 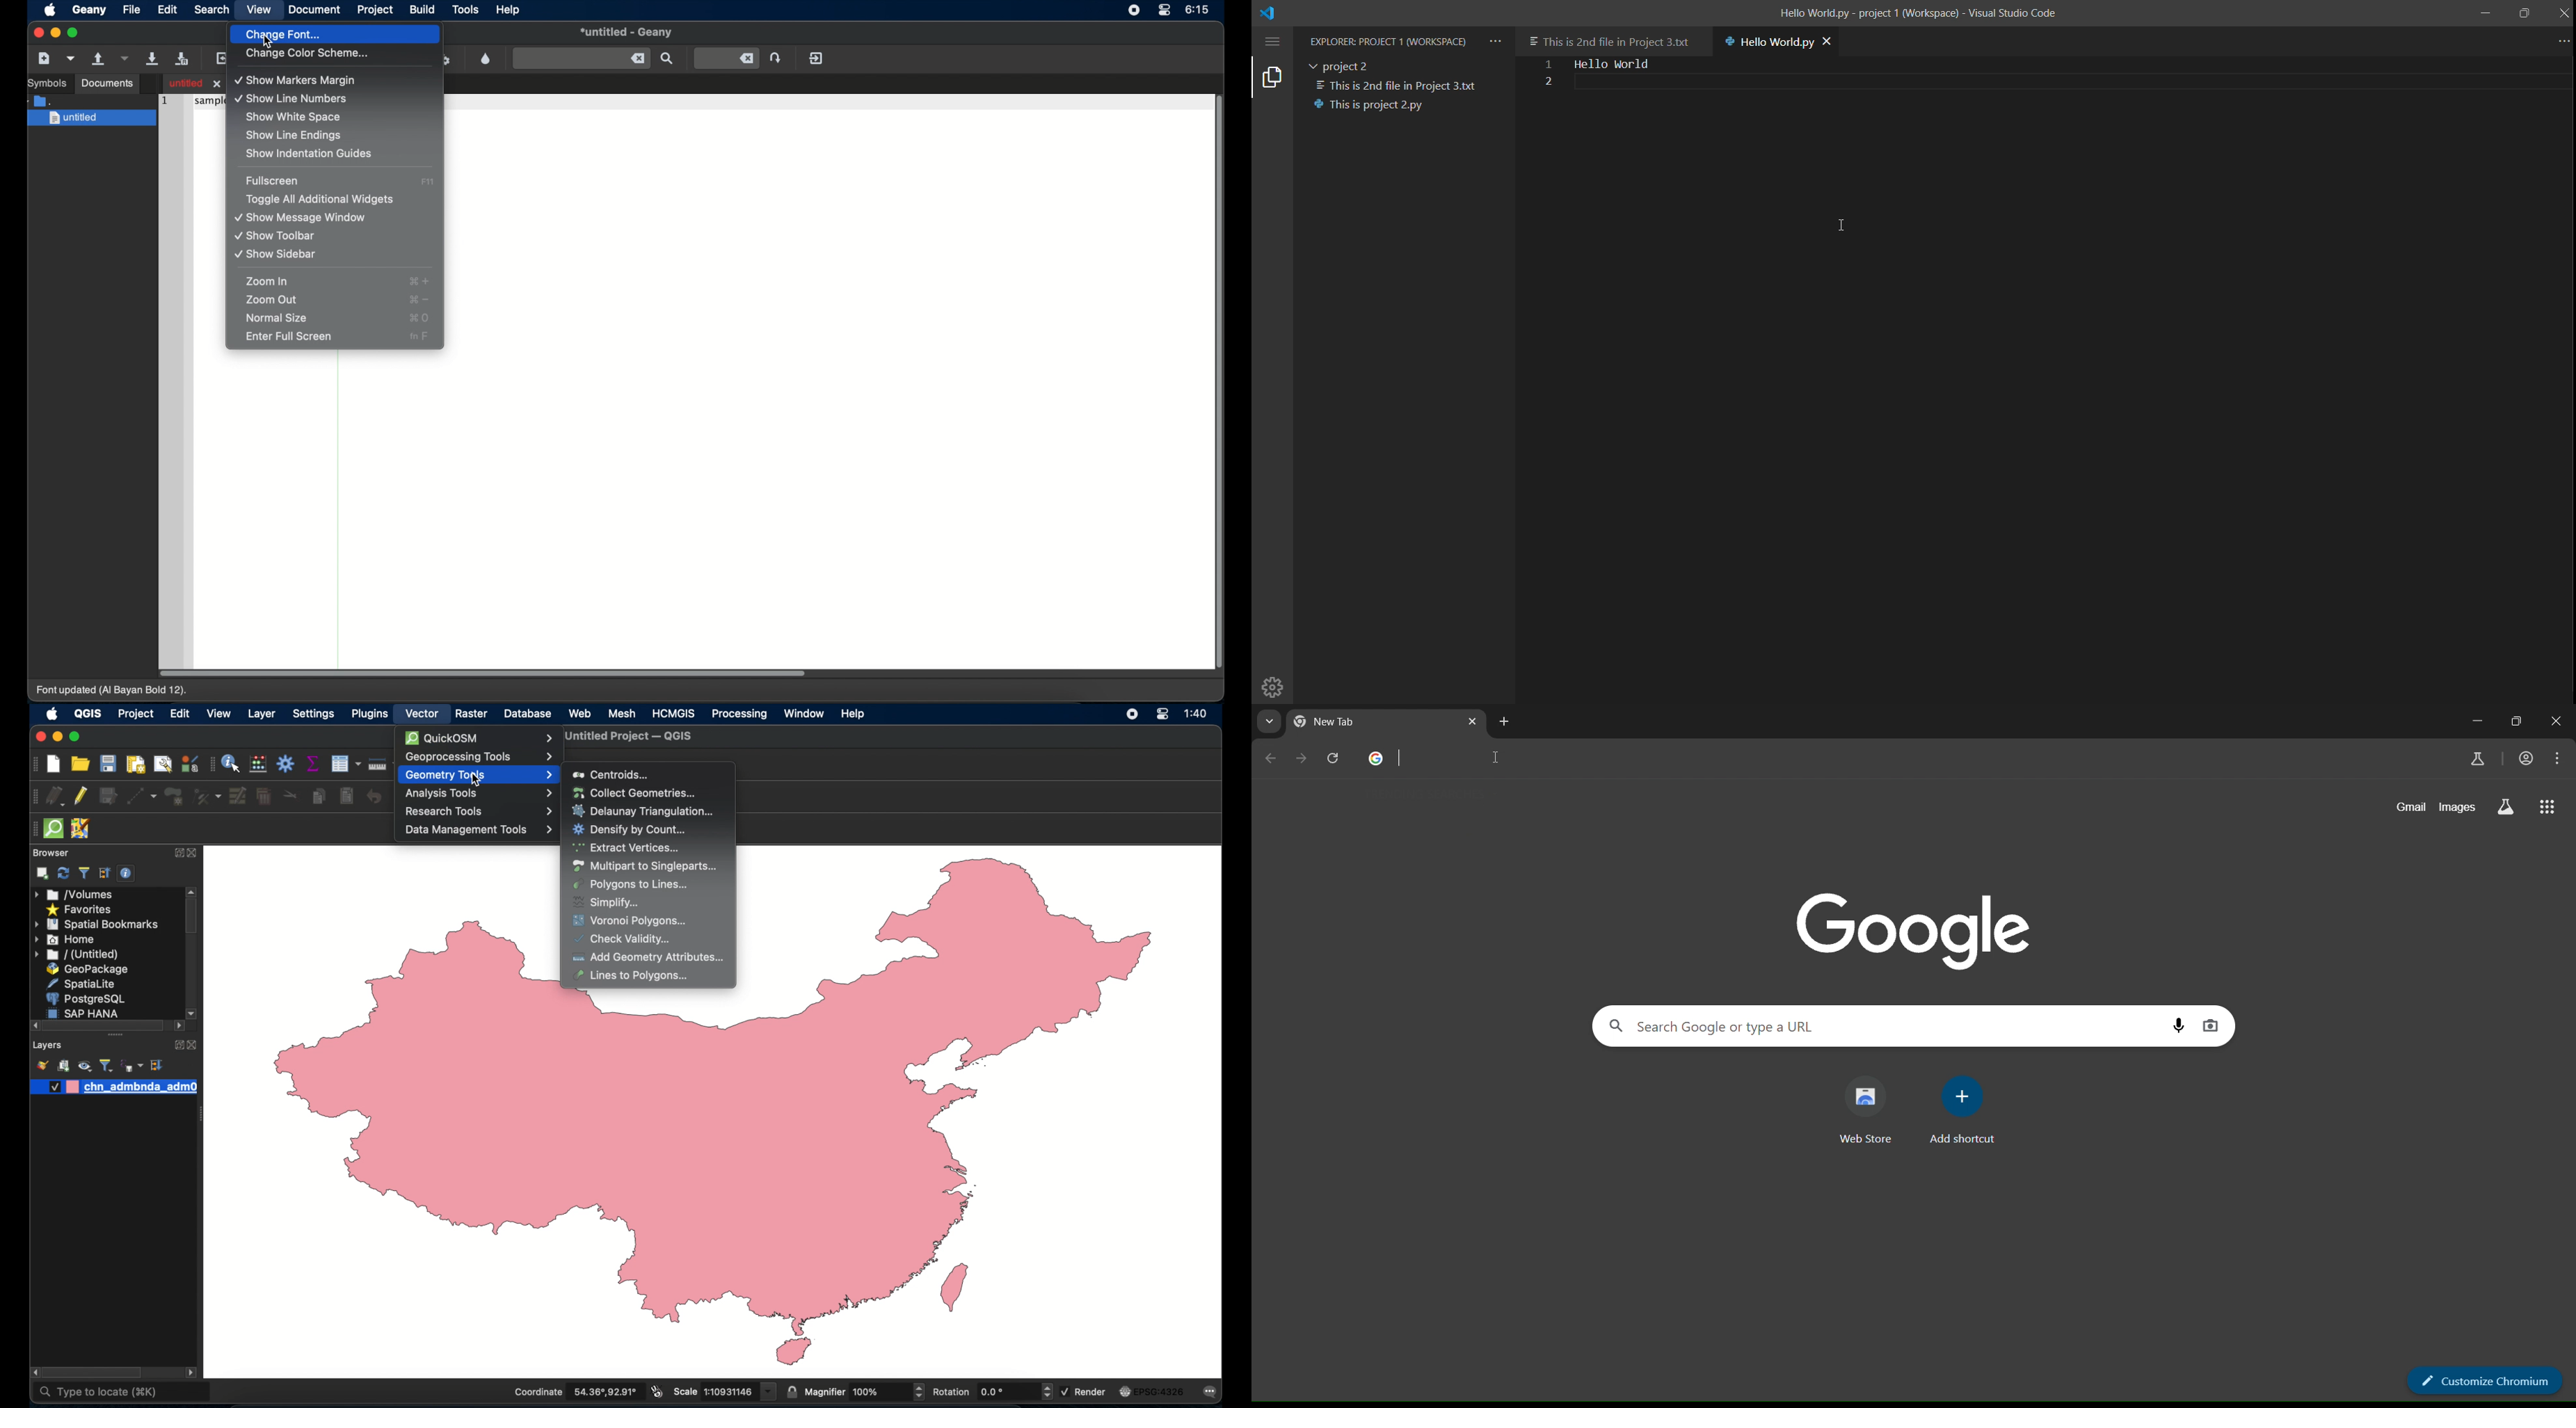 What do you see at coordinates (76, 955) in the screenshot?
I see `untitled menu` at bounding box center [76, 955].